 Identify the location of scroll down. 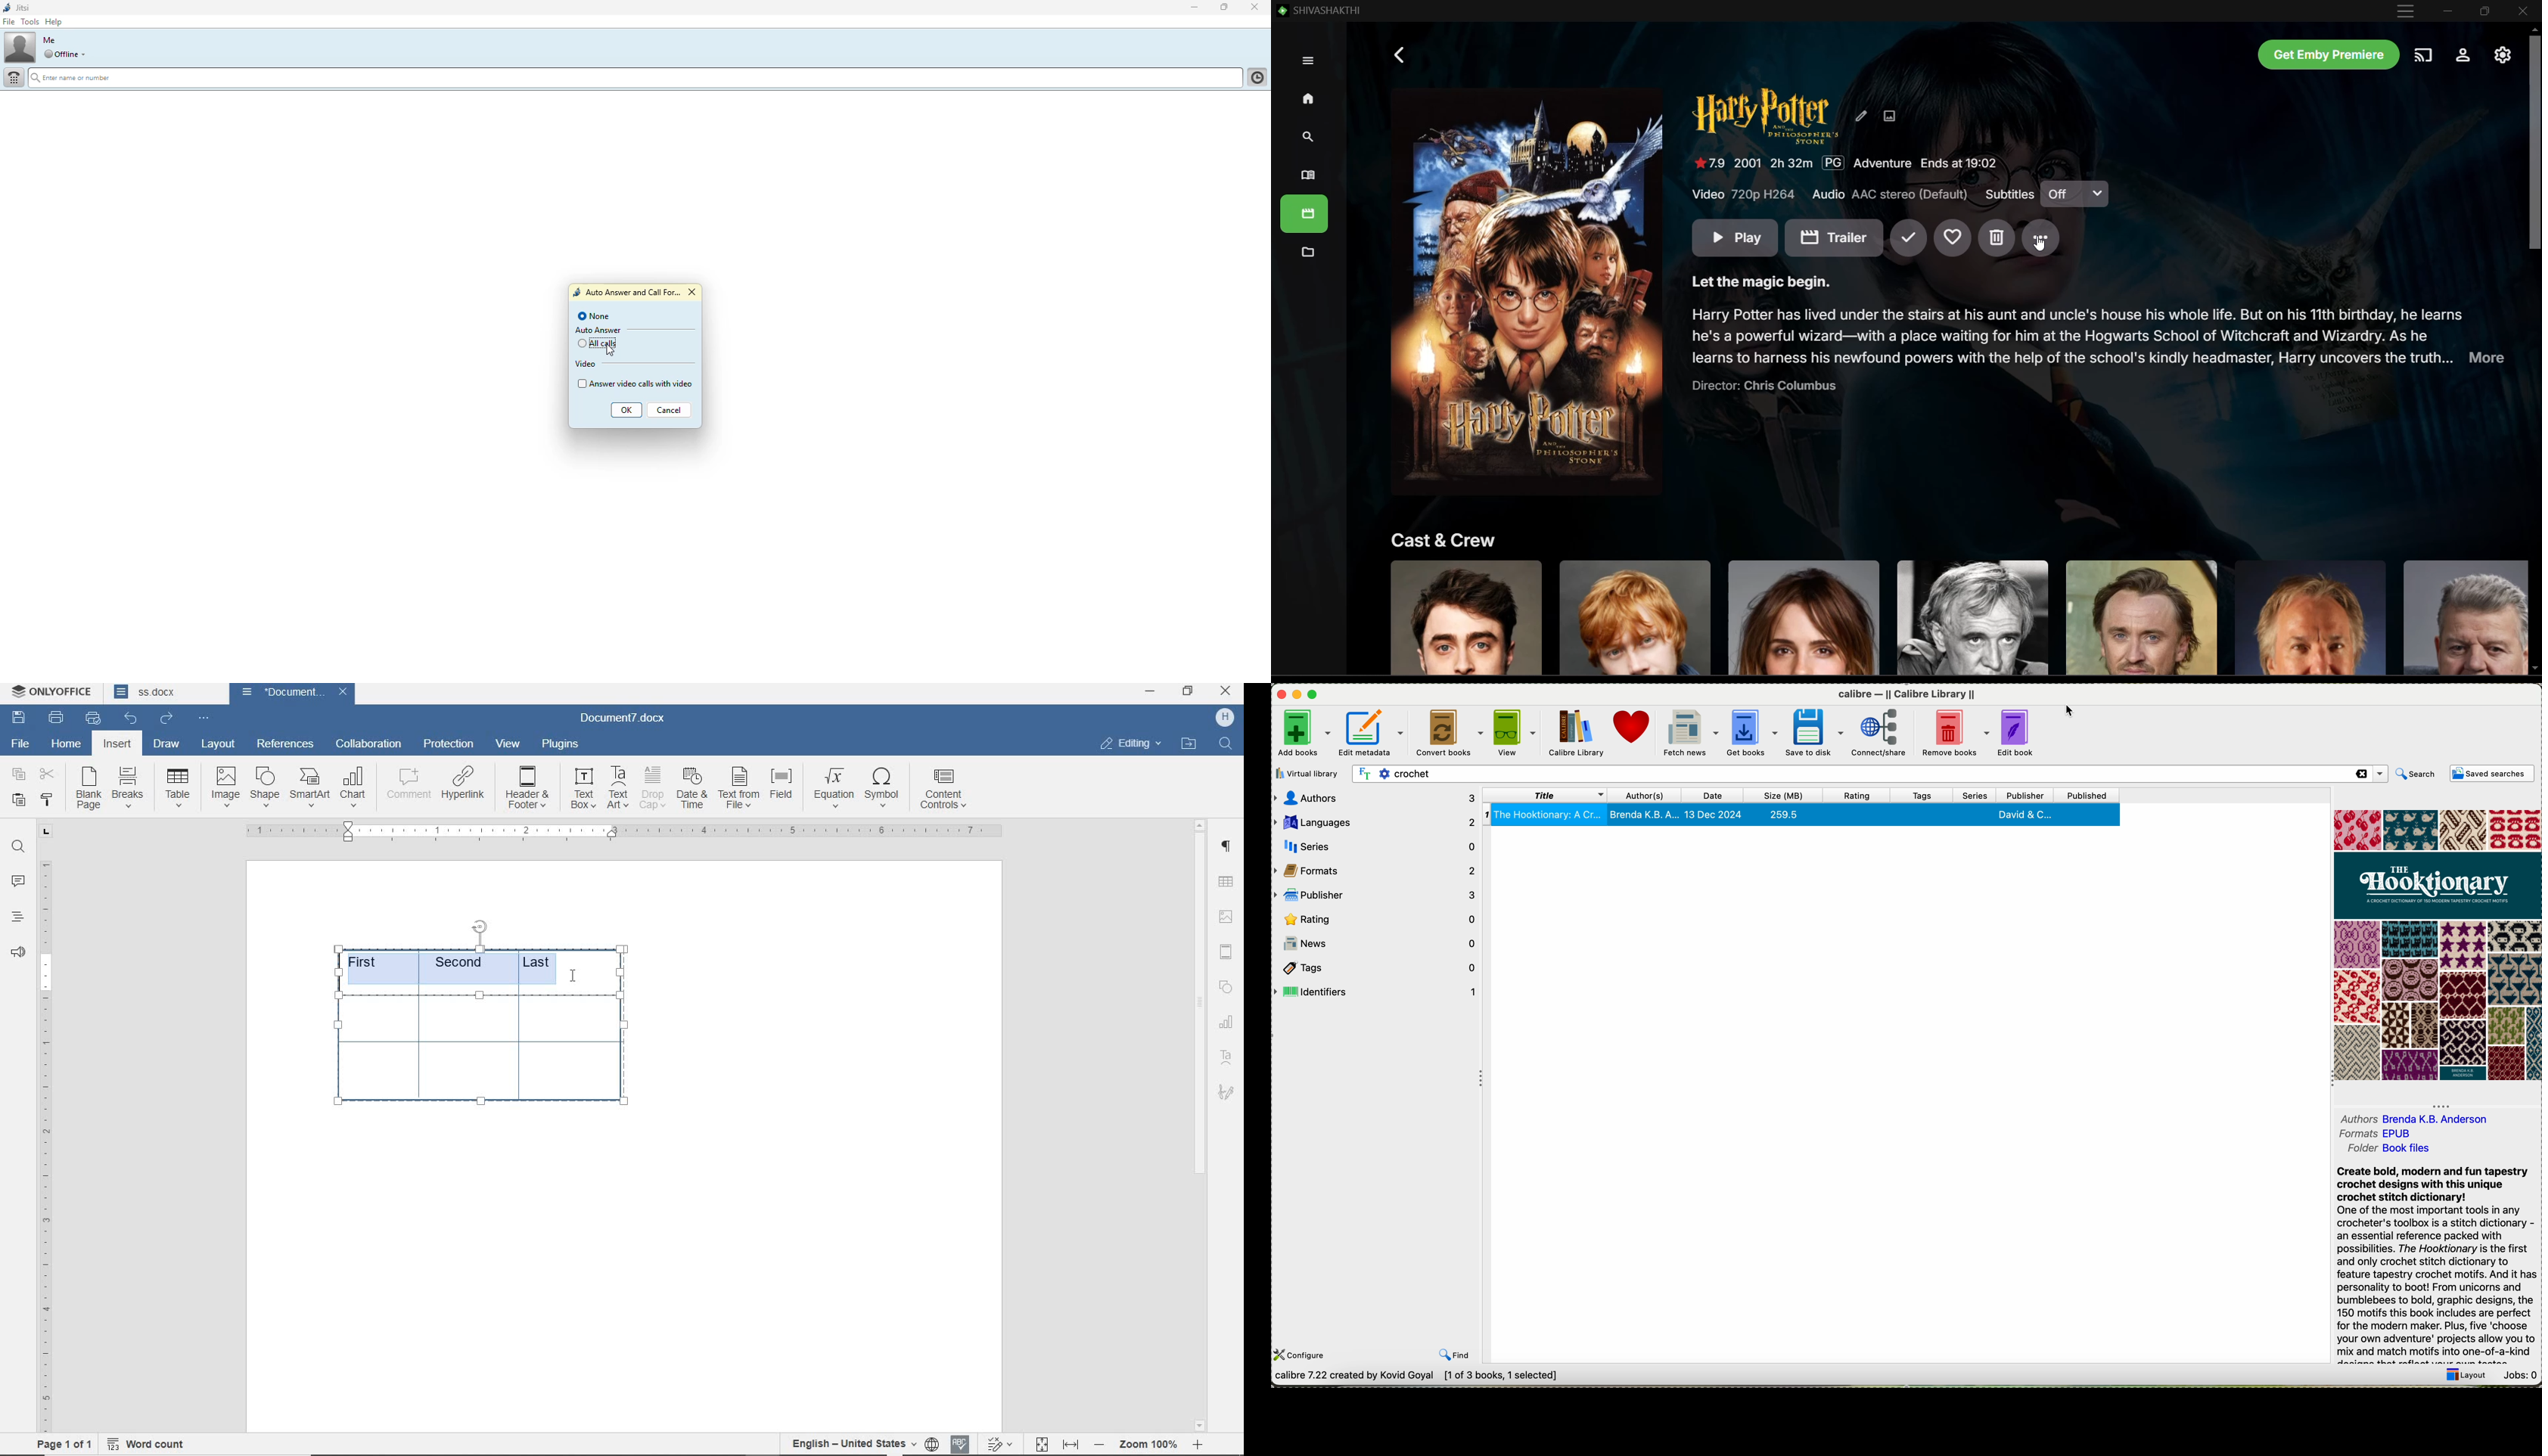
(1201, 1423).